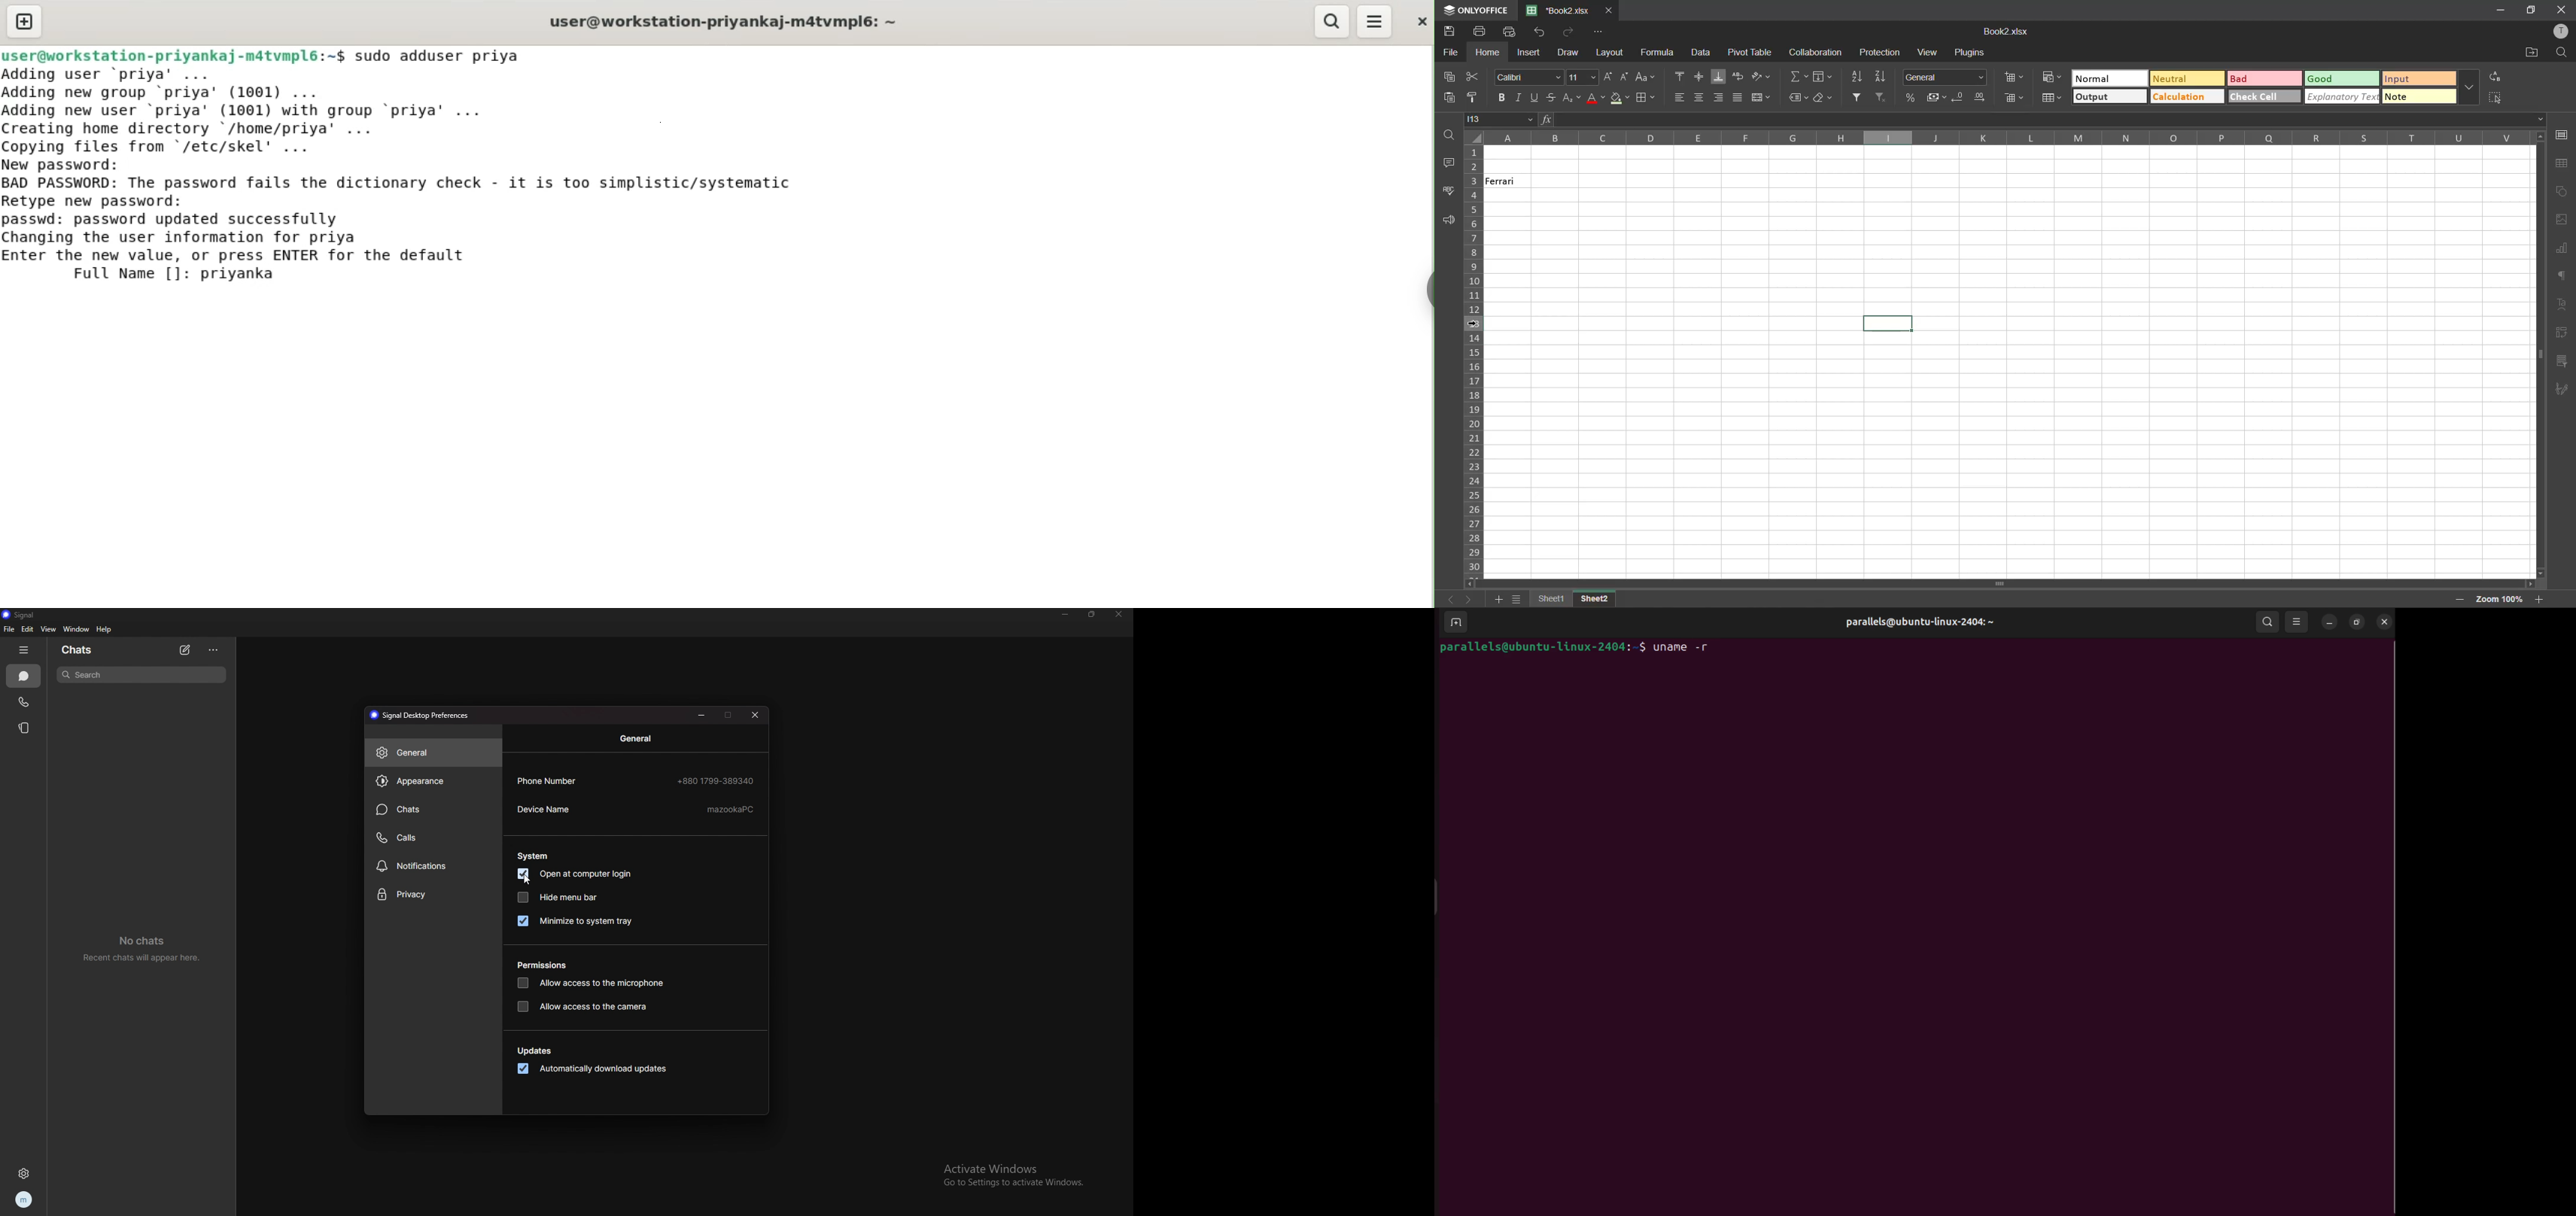  Describe the element at coordinates (1798, 76) in the screenshot. I see `summation` at that location.